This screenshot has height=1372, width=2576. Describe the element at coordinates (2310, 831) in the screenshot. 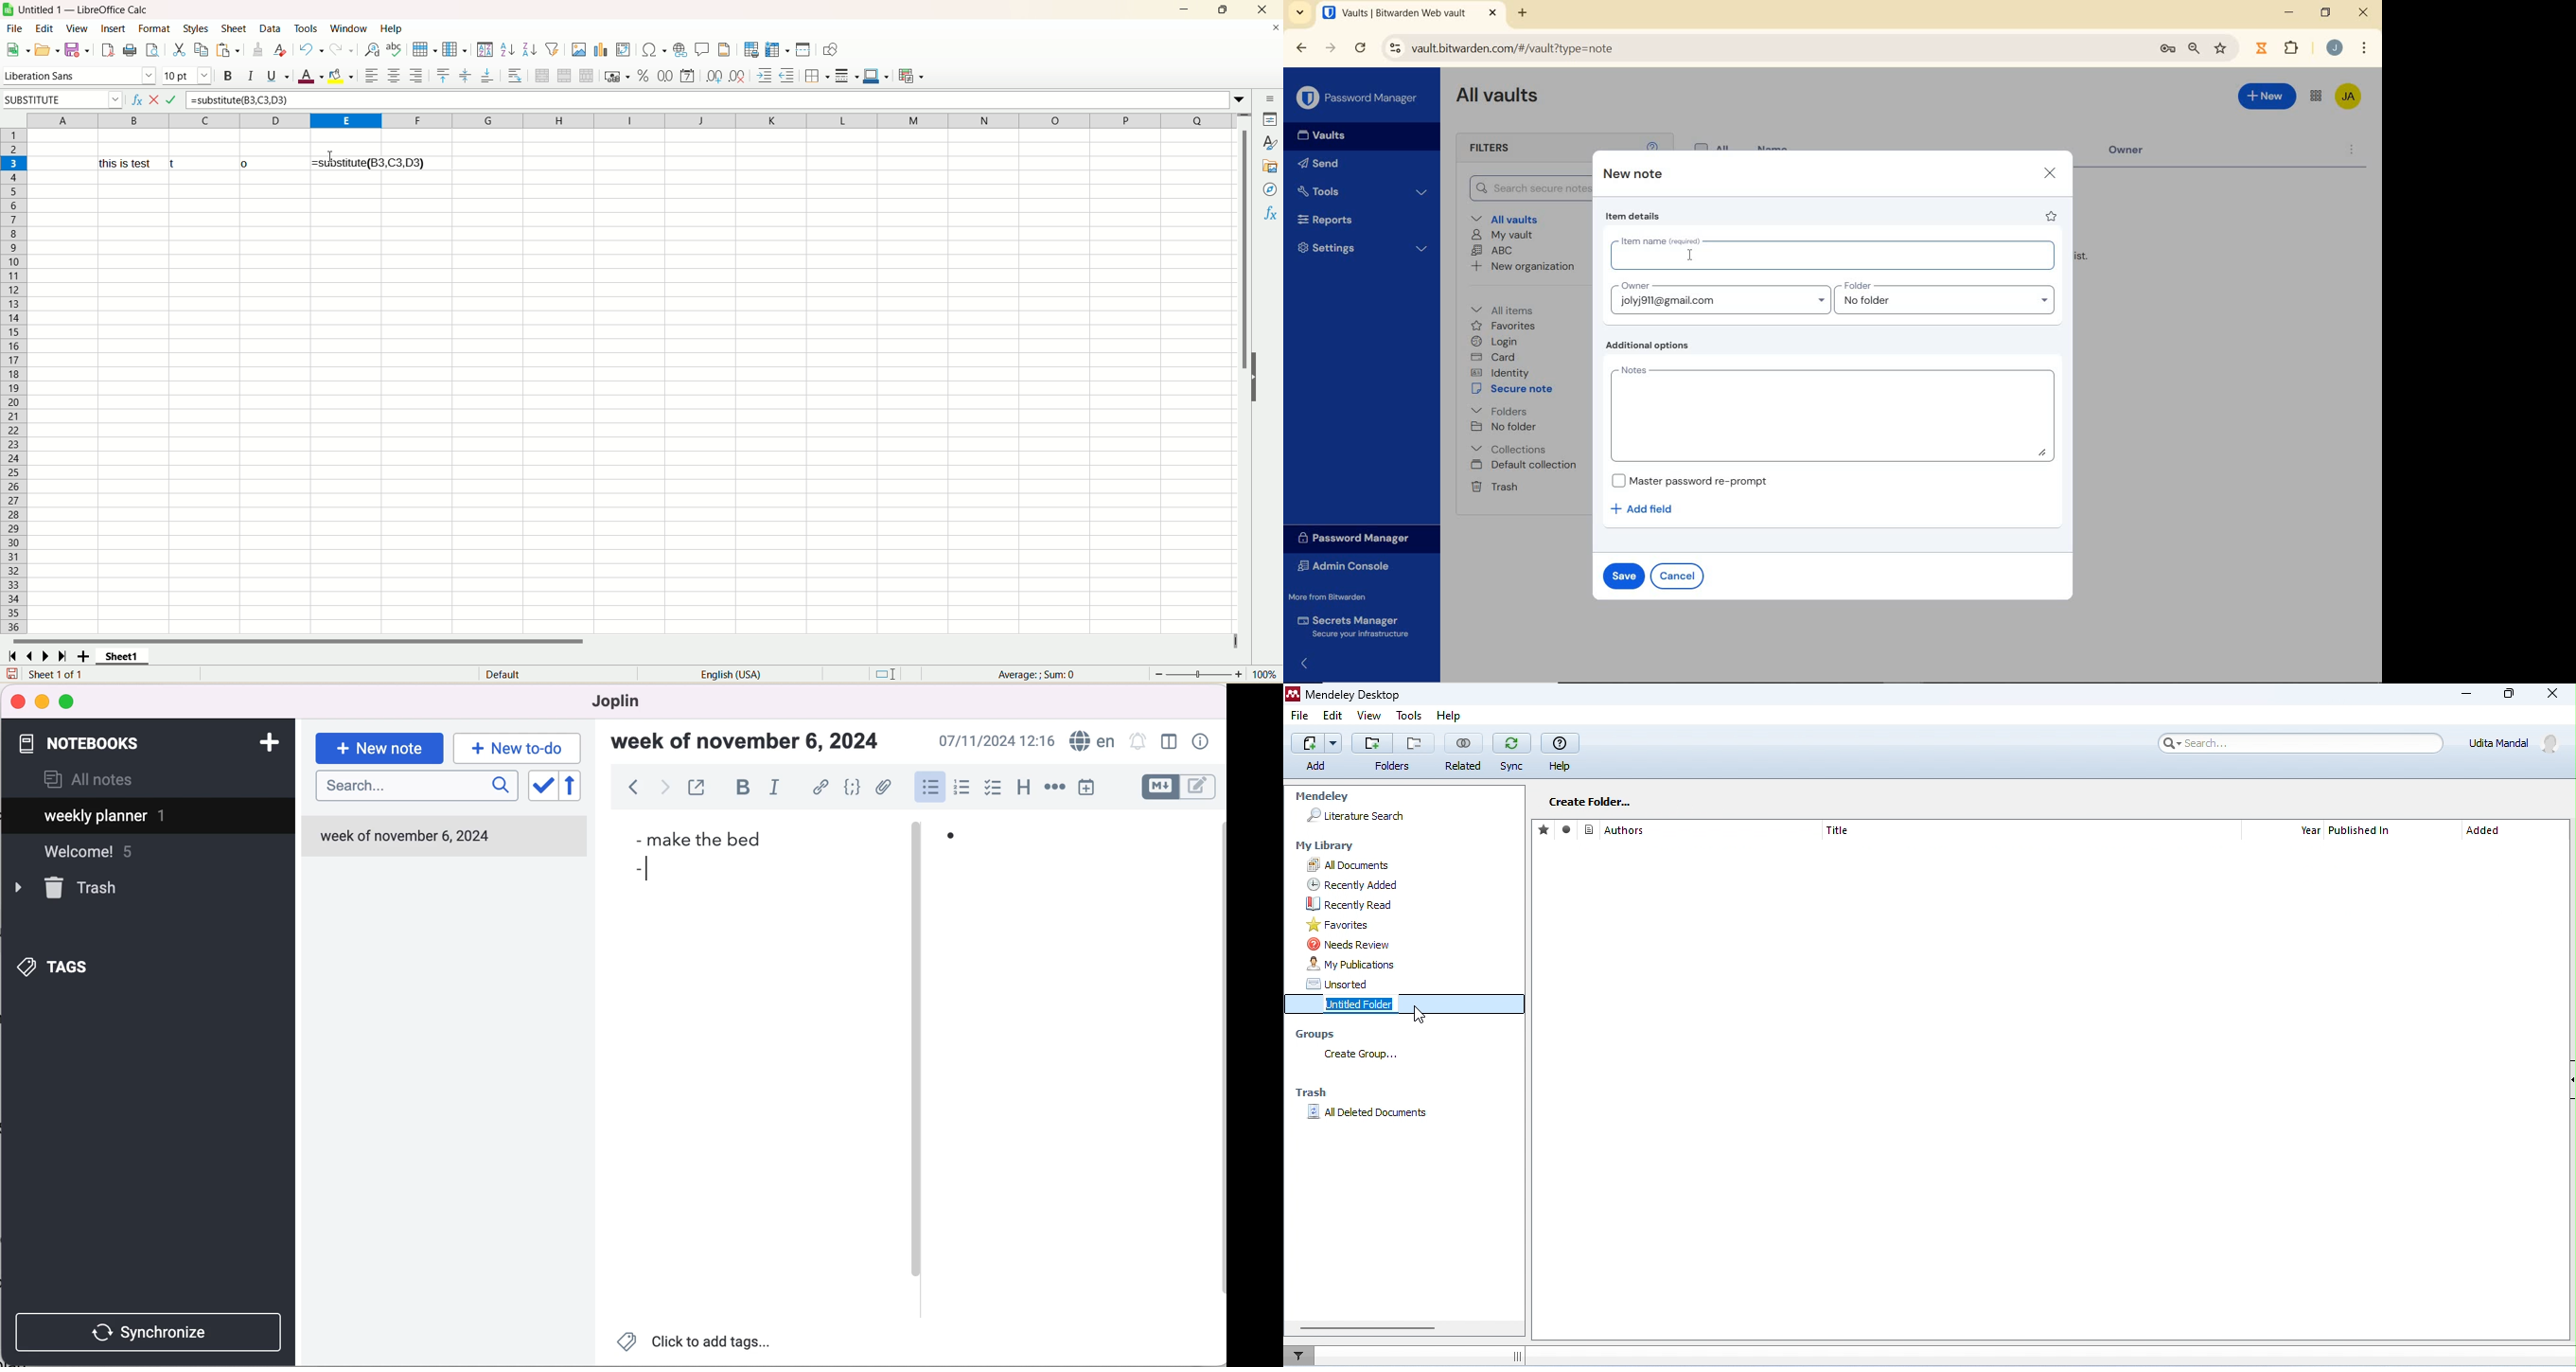

I see `year` at that location.